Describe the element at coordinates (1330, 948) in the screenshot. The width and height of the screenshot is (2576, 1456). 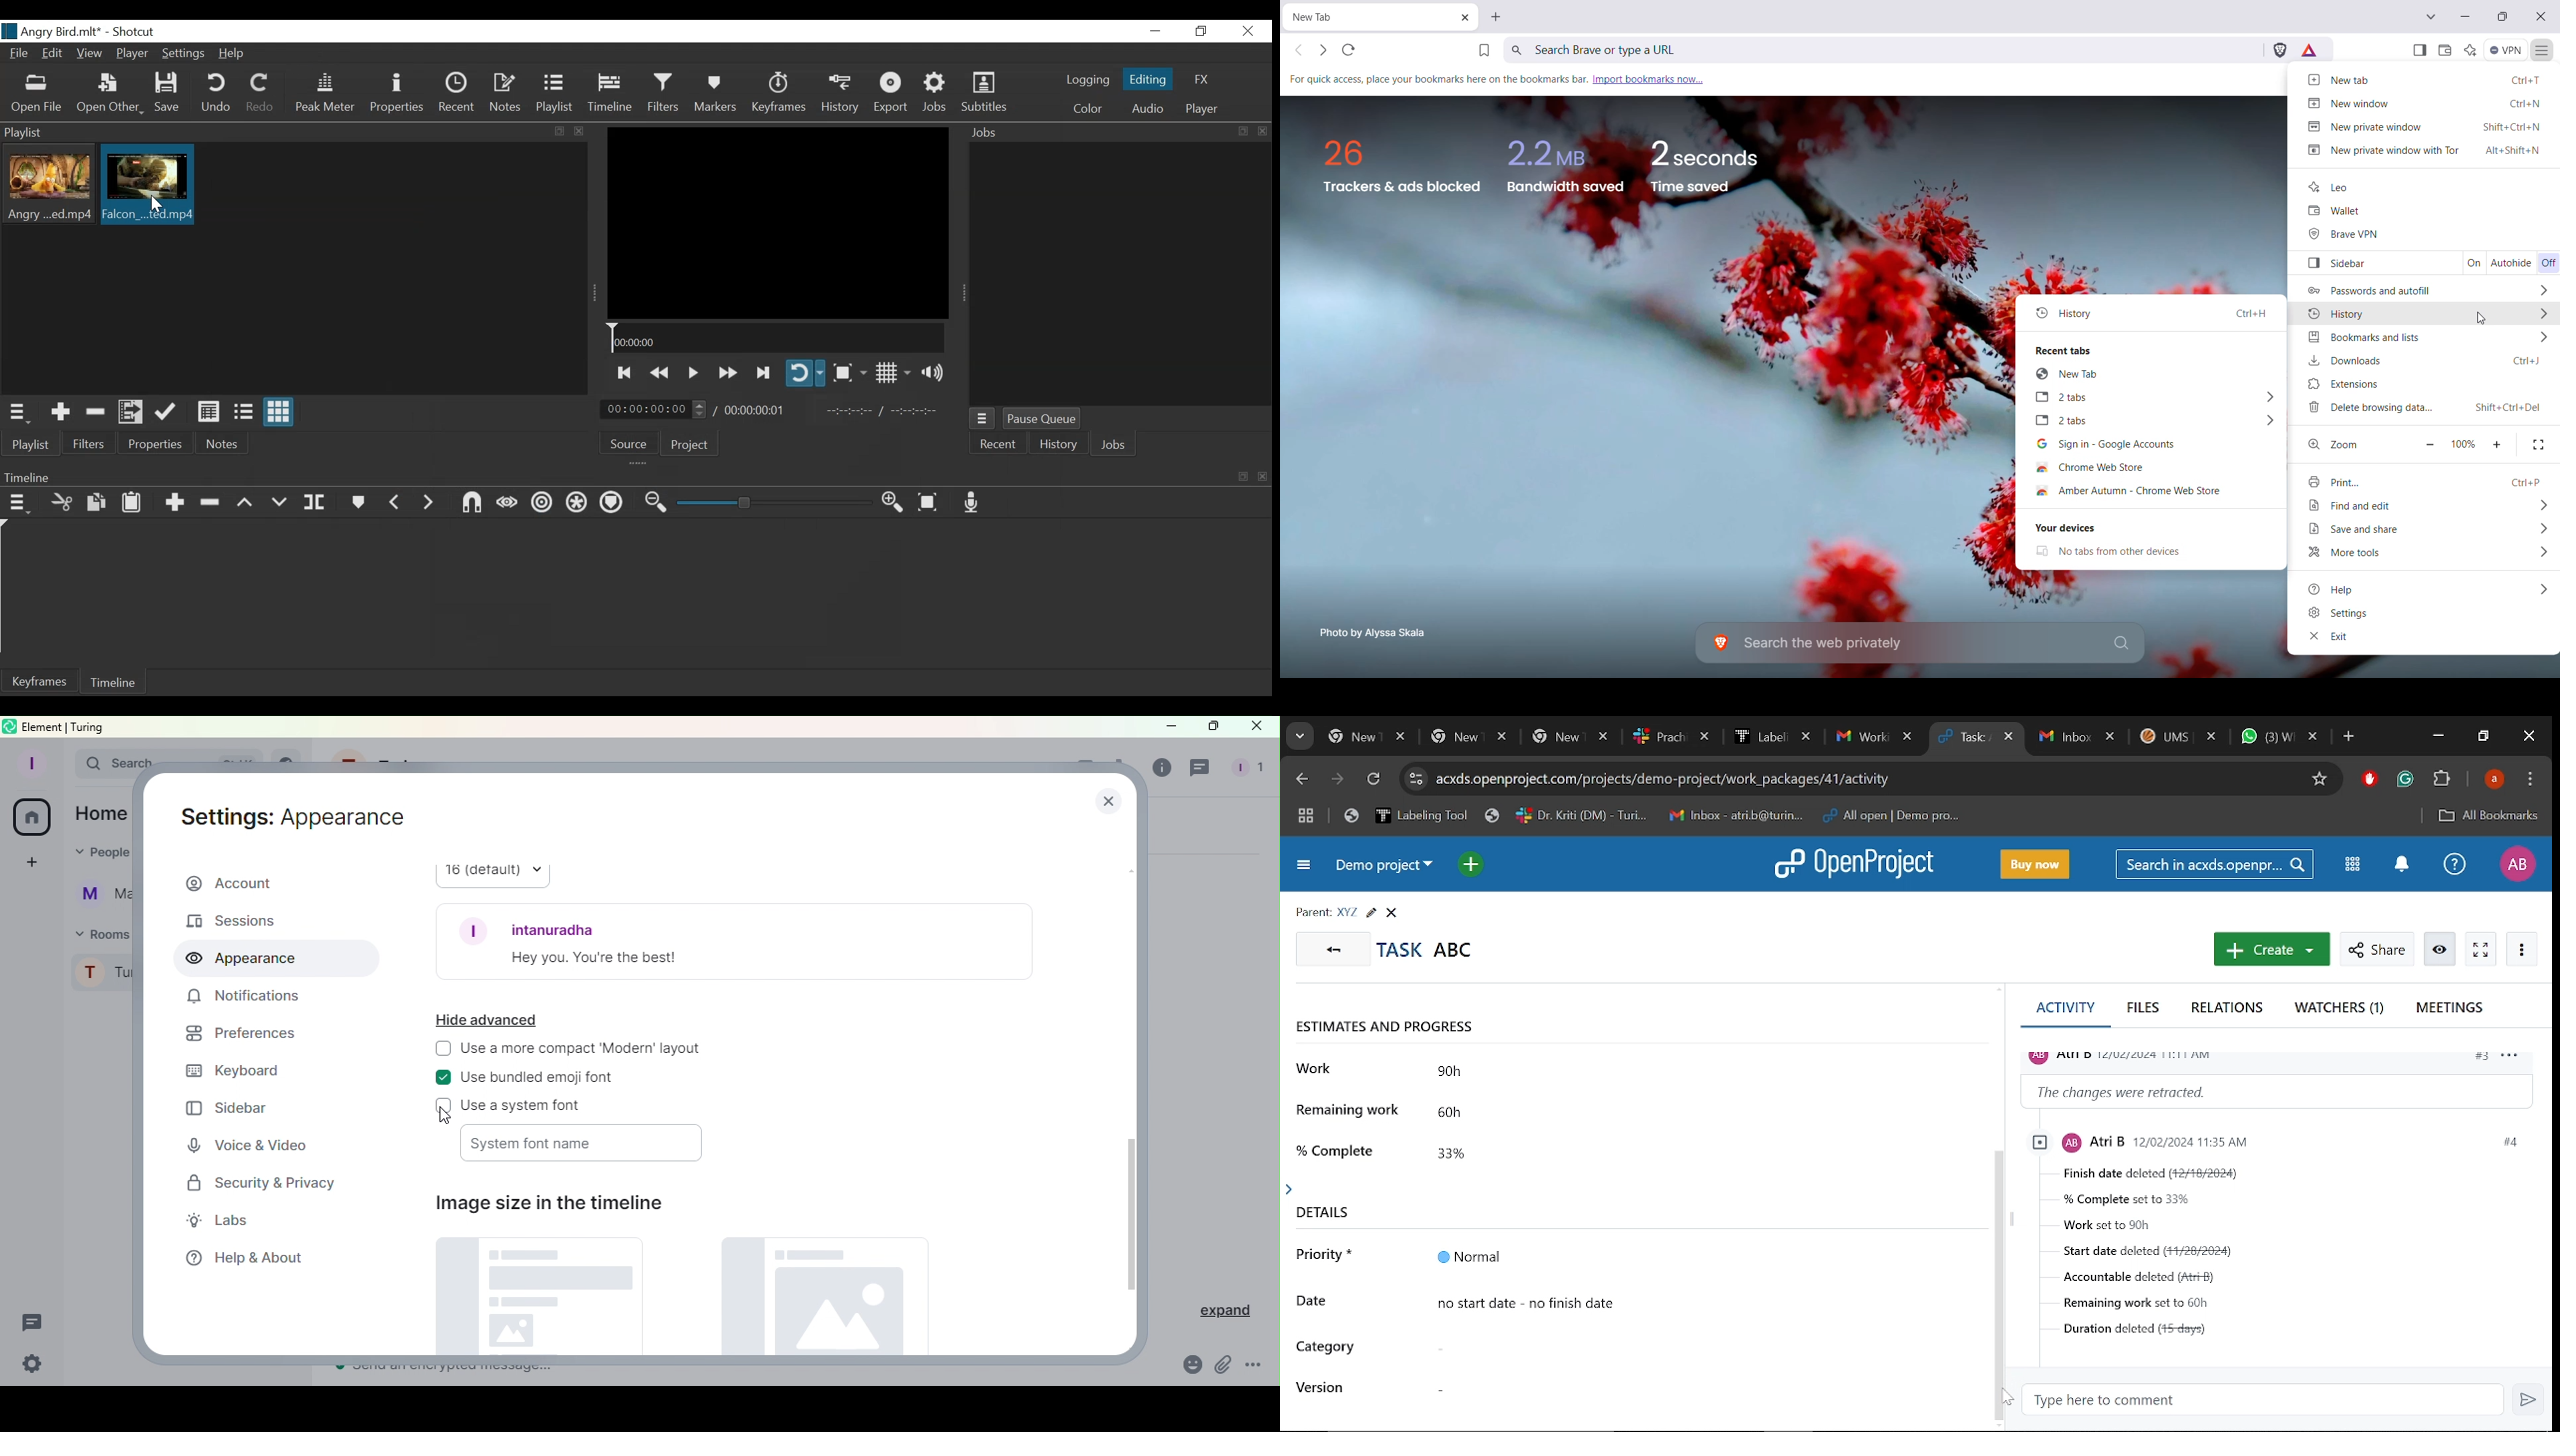
I see `GO back` at that location.